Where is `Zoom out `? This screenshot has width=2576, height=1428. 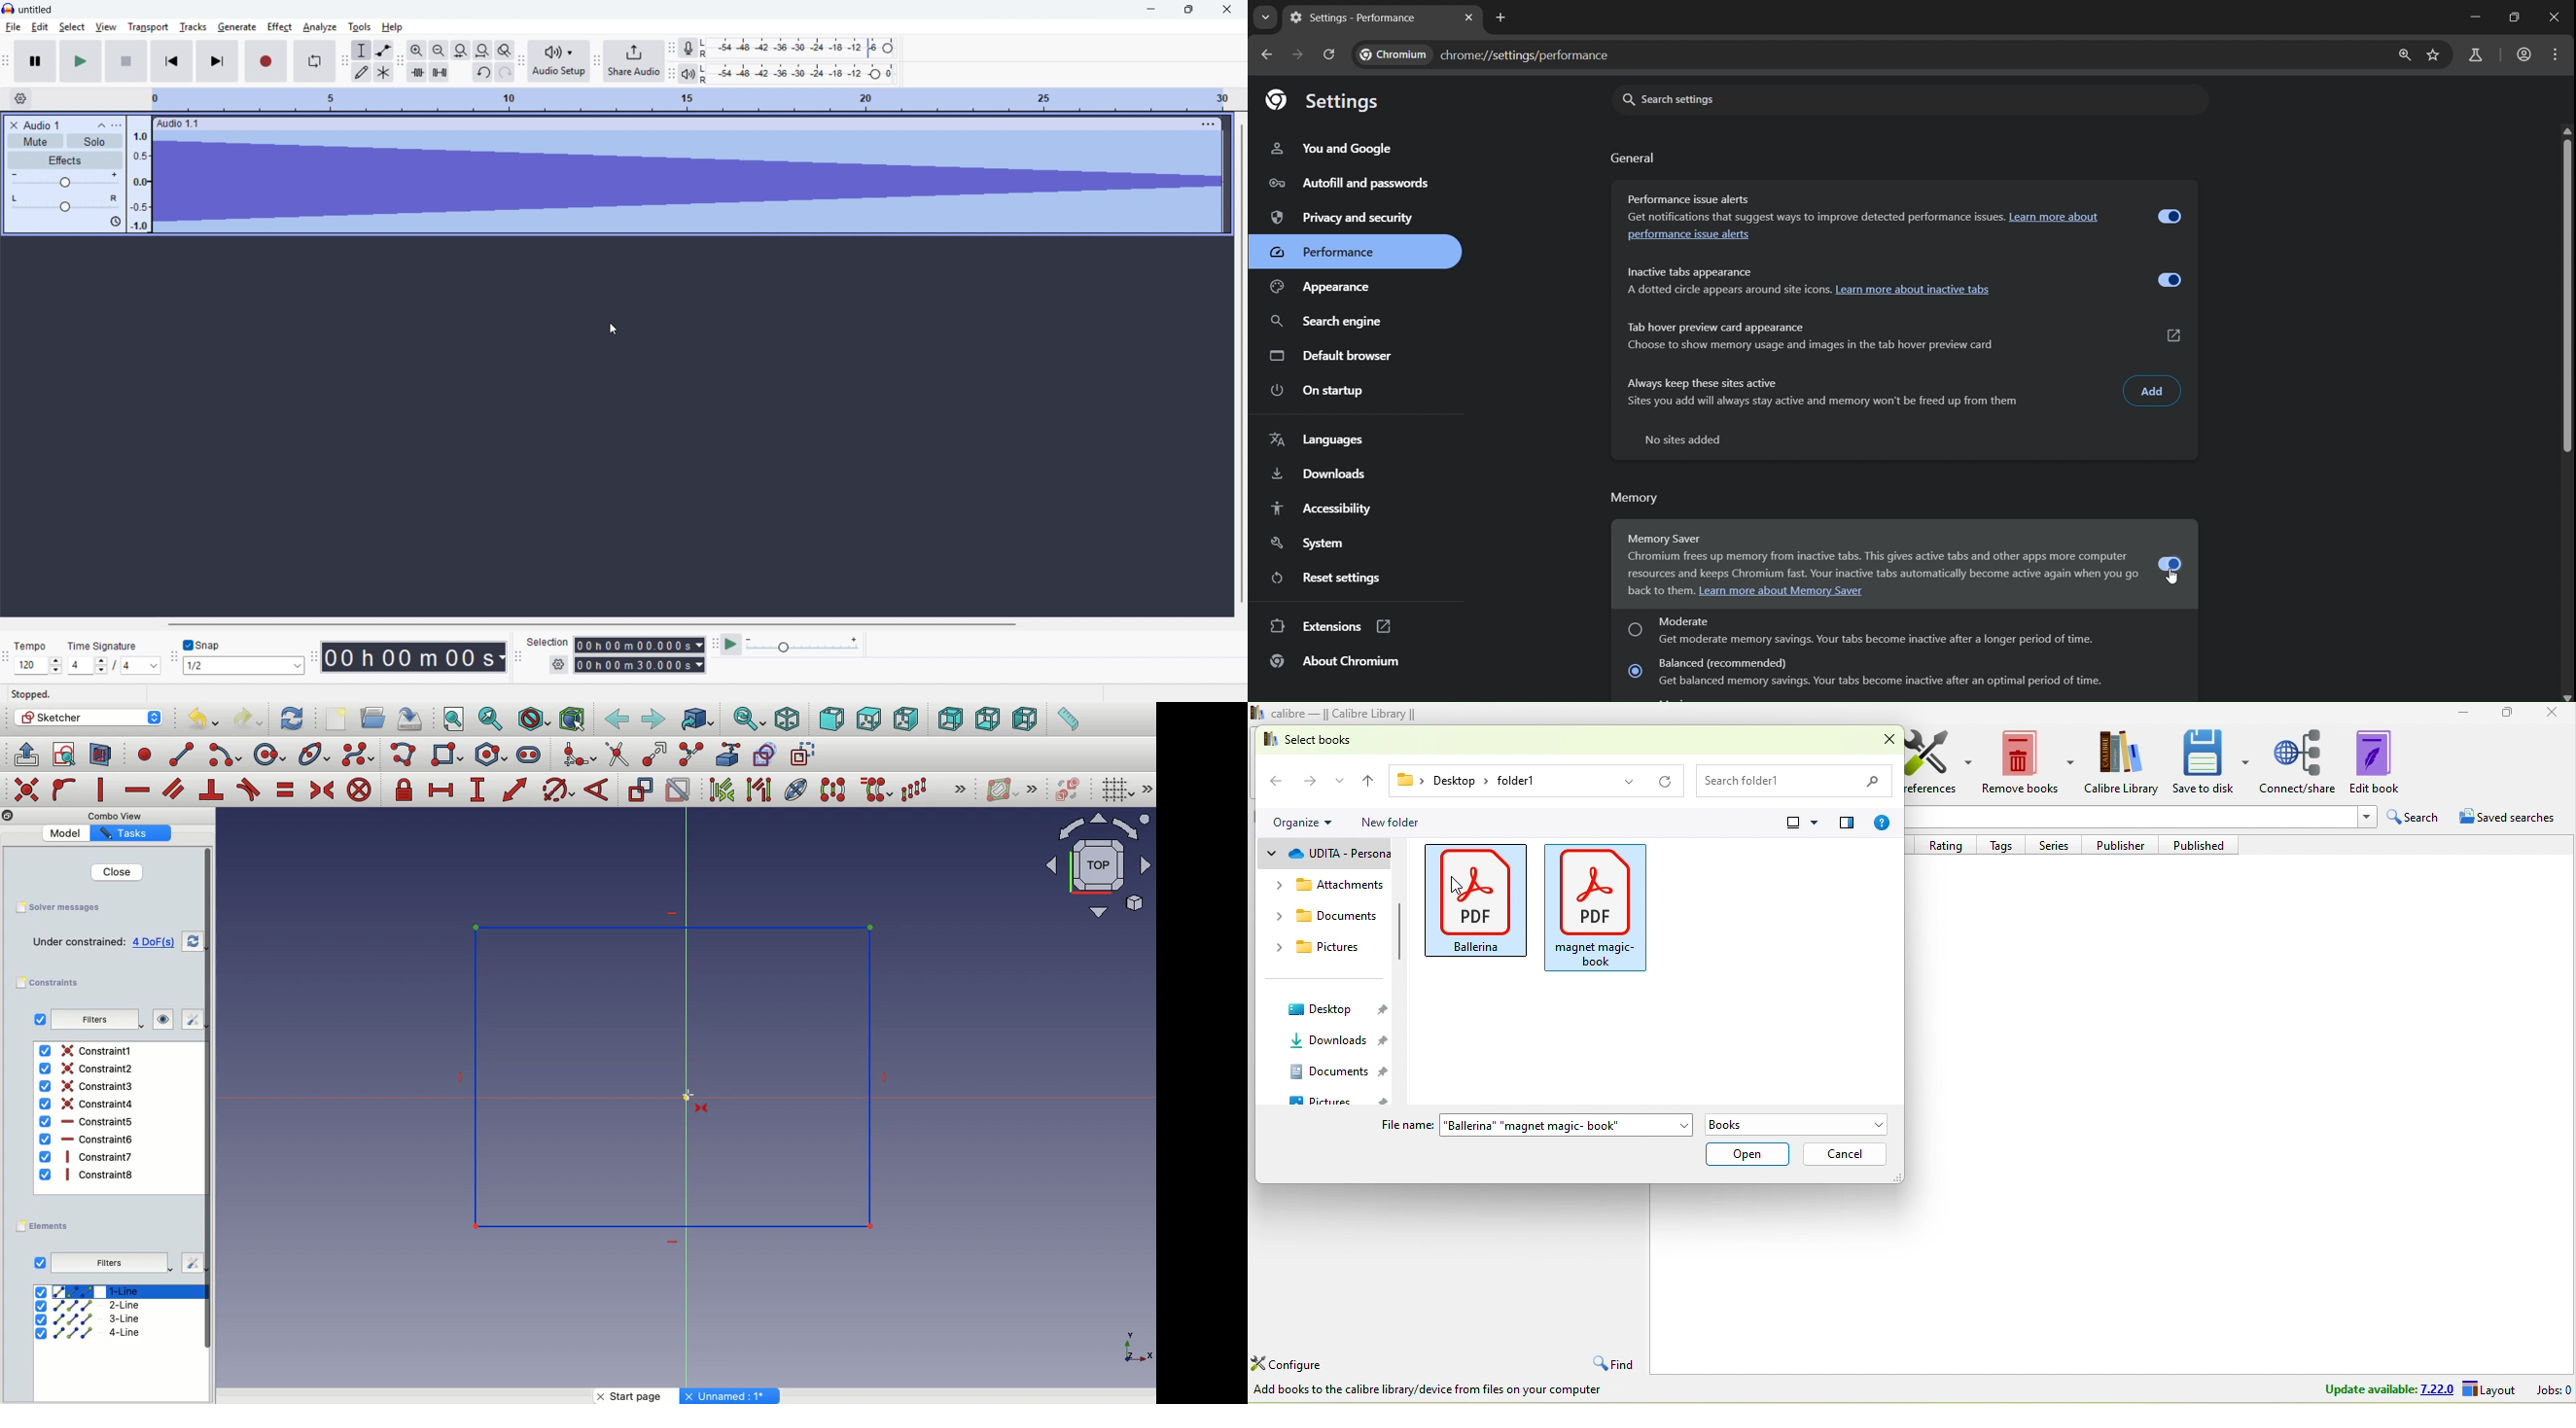 Zoom out  is located at coordinates (439, 50).